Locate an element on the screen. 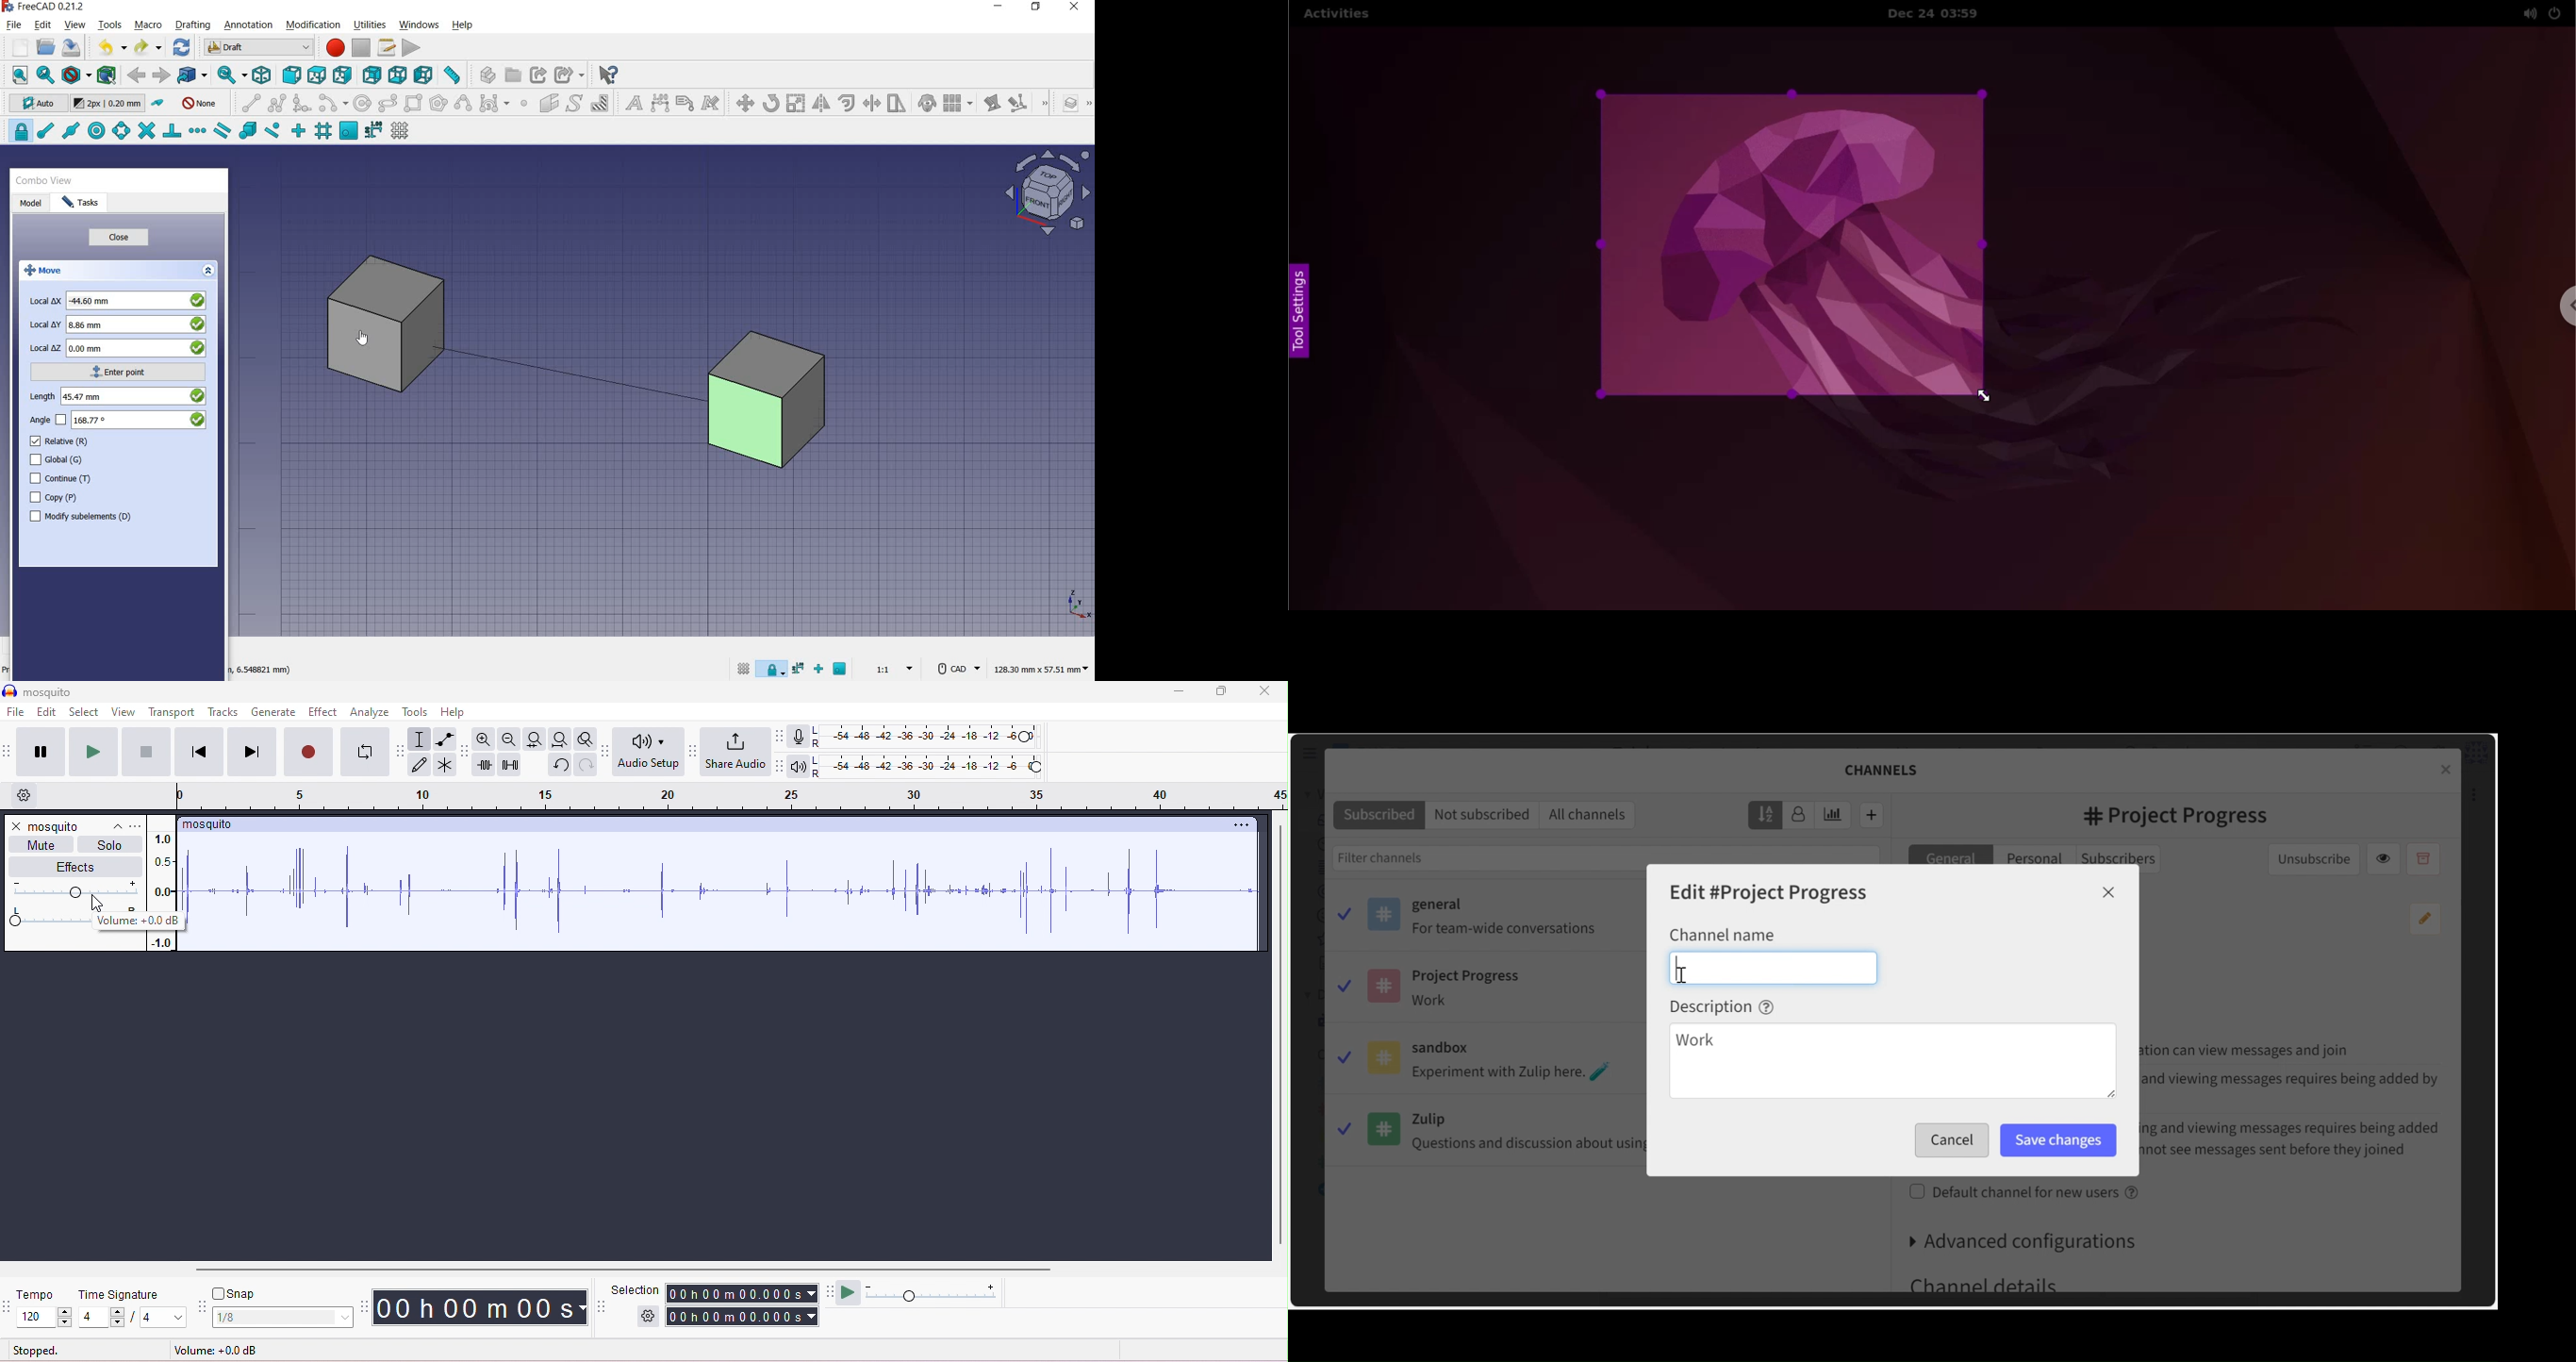 The width and height of the screenshot is (2576, 1372). what's this? is located at coordinates (607, 75).